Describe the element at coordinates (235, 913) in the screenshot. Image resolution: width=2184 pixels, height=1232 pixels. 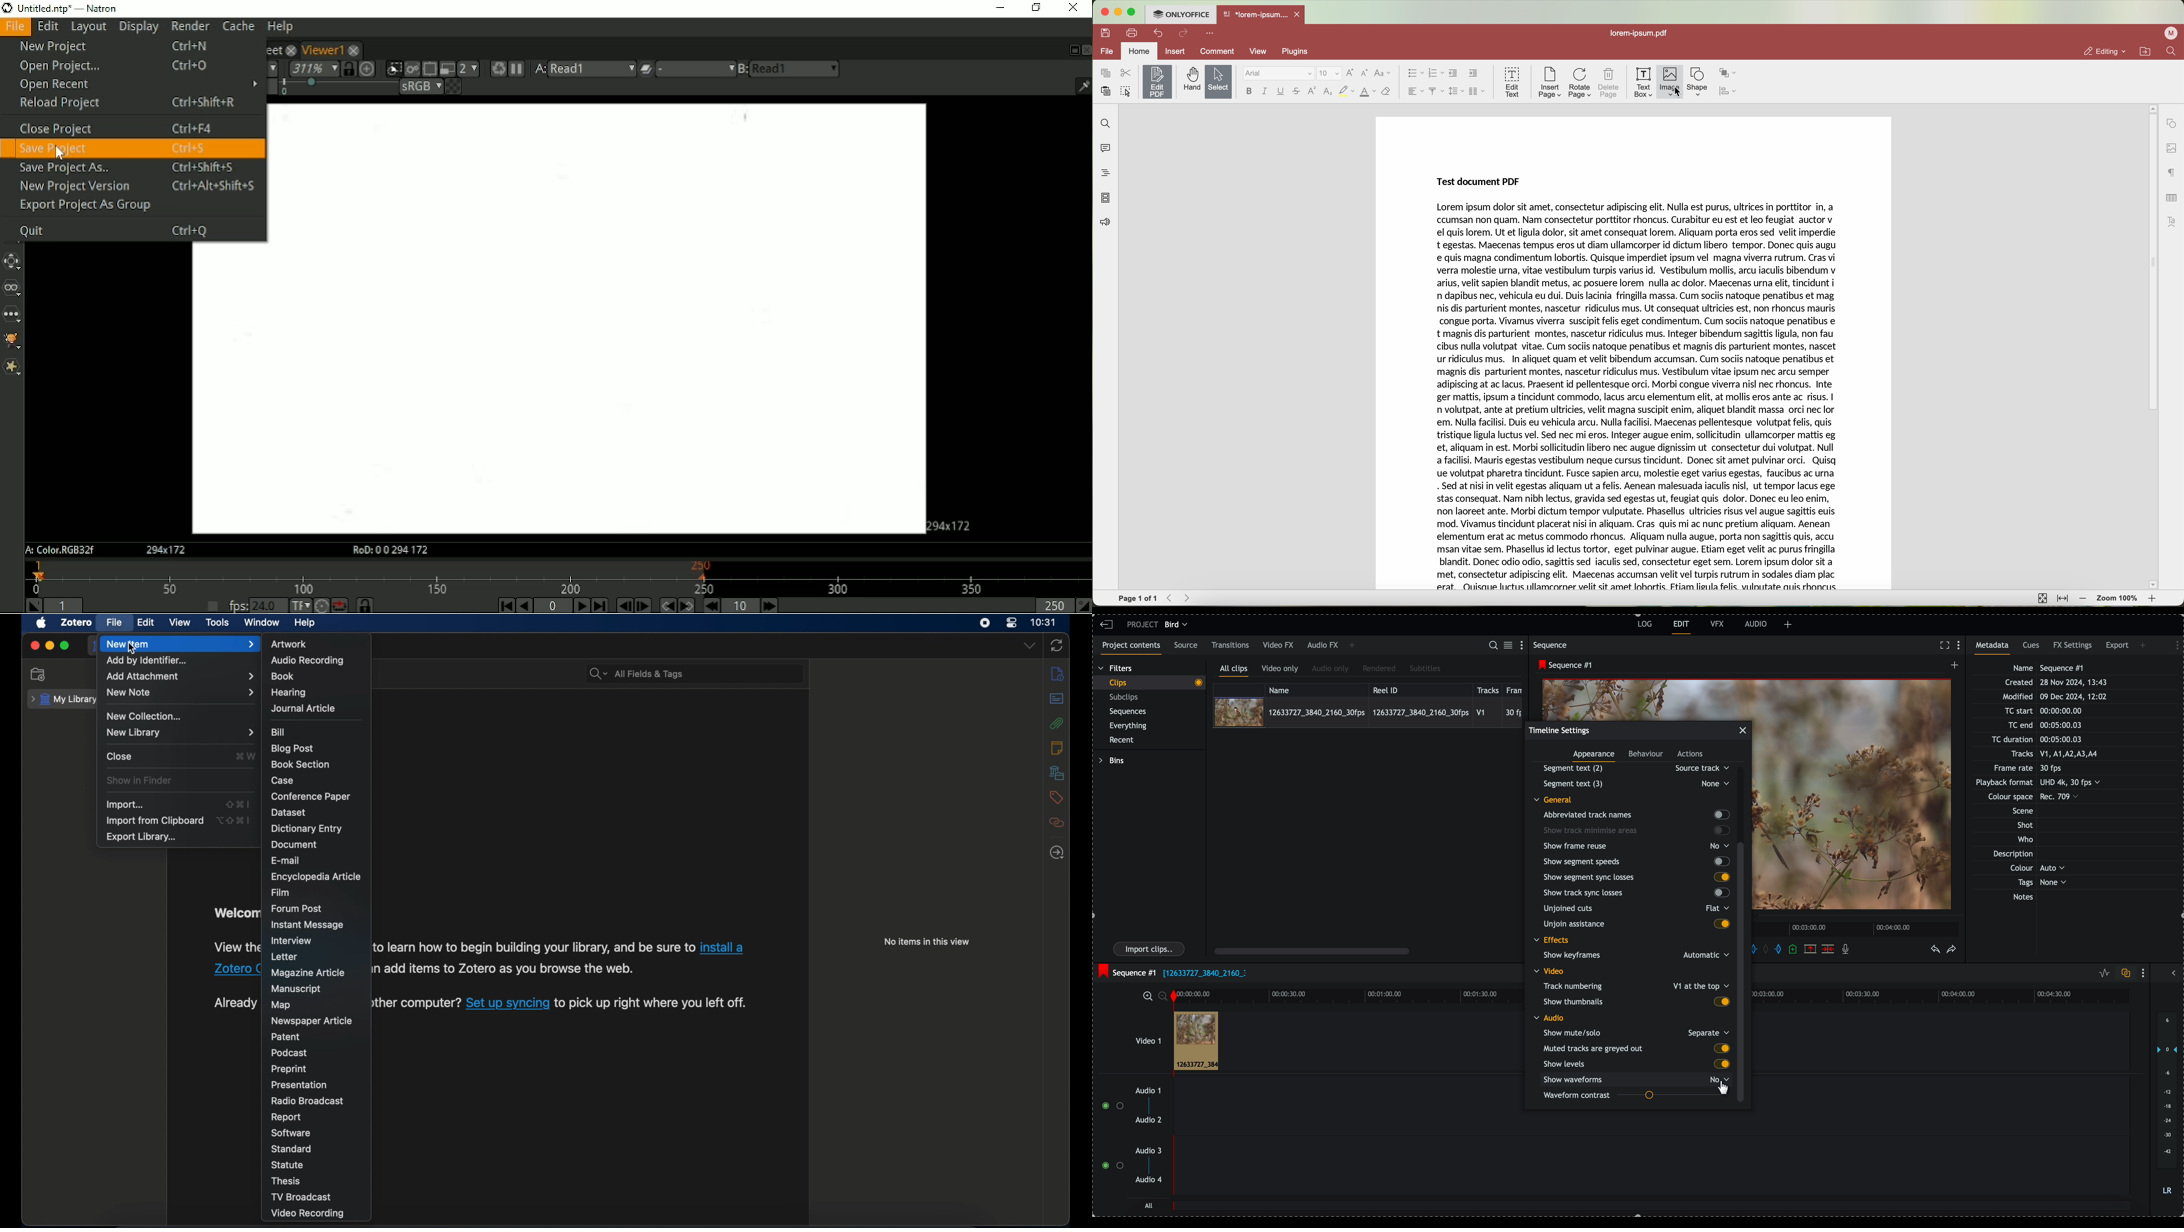
I see `obscure text` at that location.